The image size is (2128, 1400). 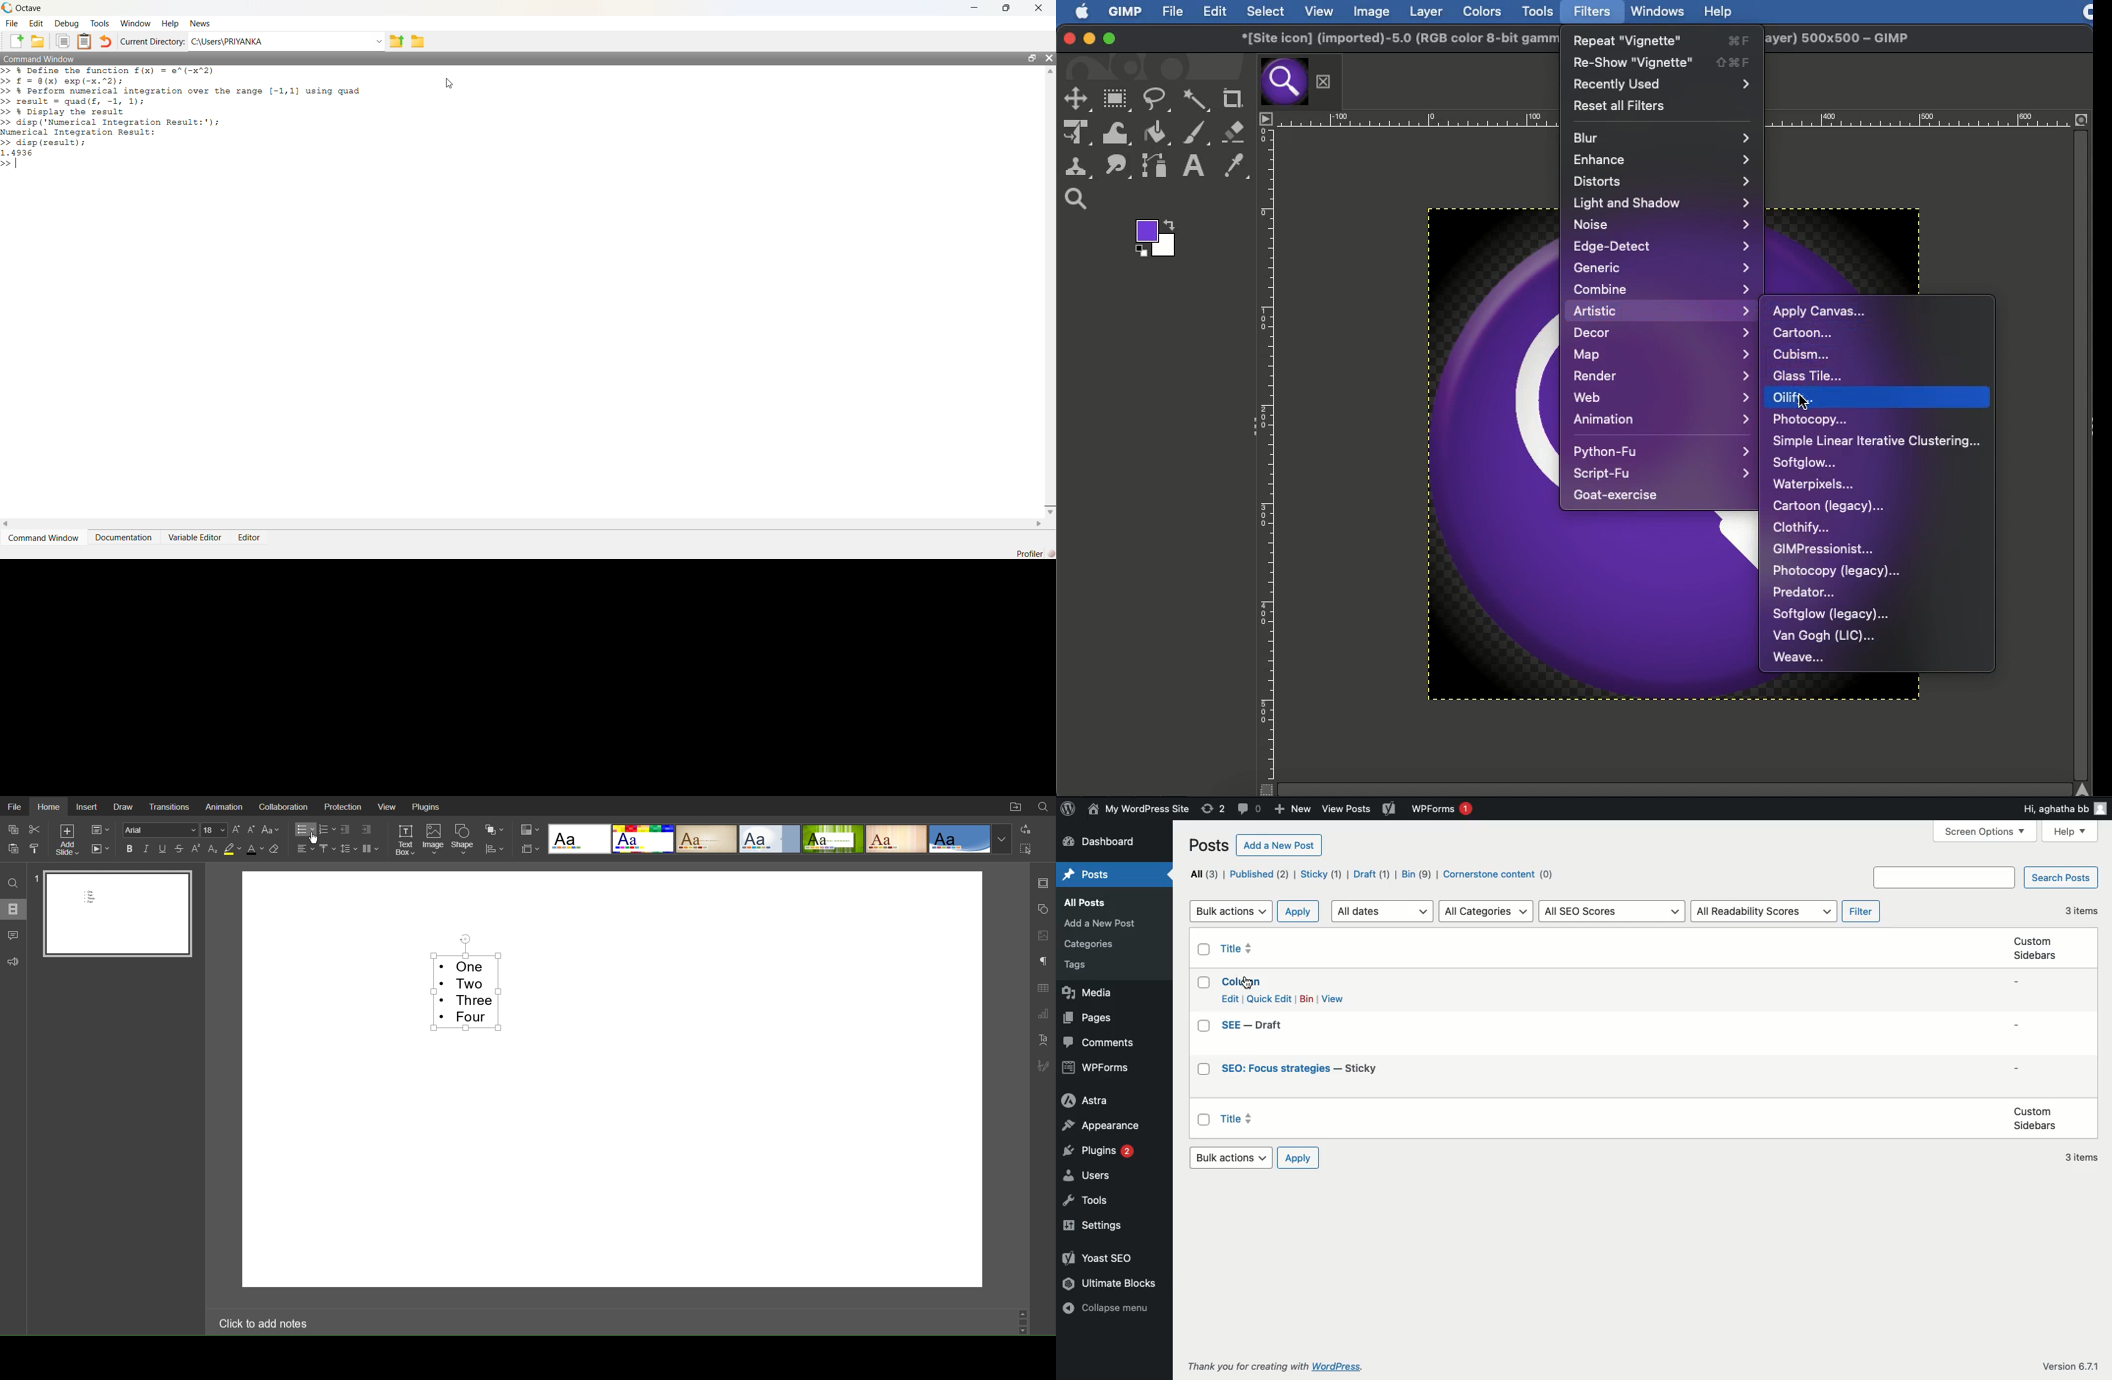 I want to click on Thank you for creating with WordPress, so click(x=1245, y=1367).